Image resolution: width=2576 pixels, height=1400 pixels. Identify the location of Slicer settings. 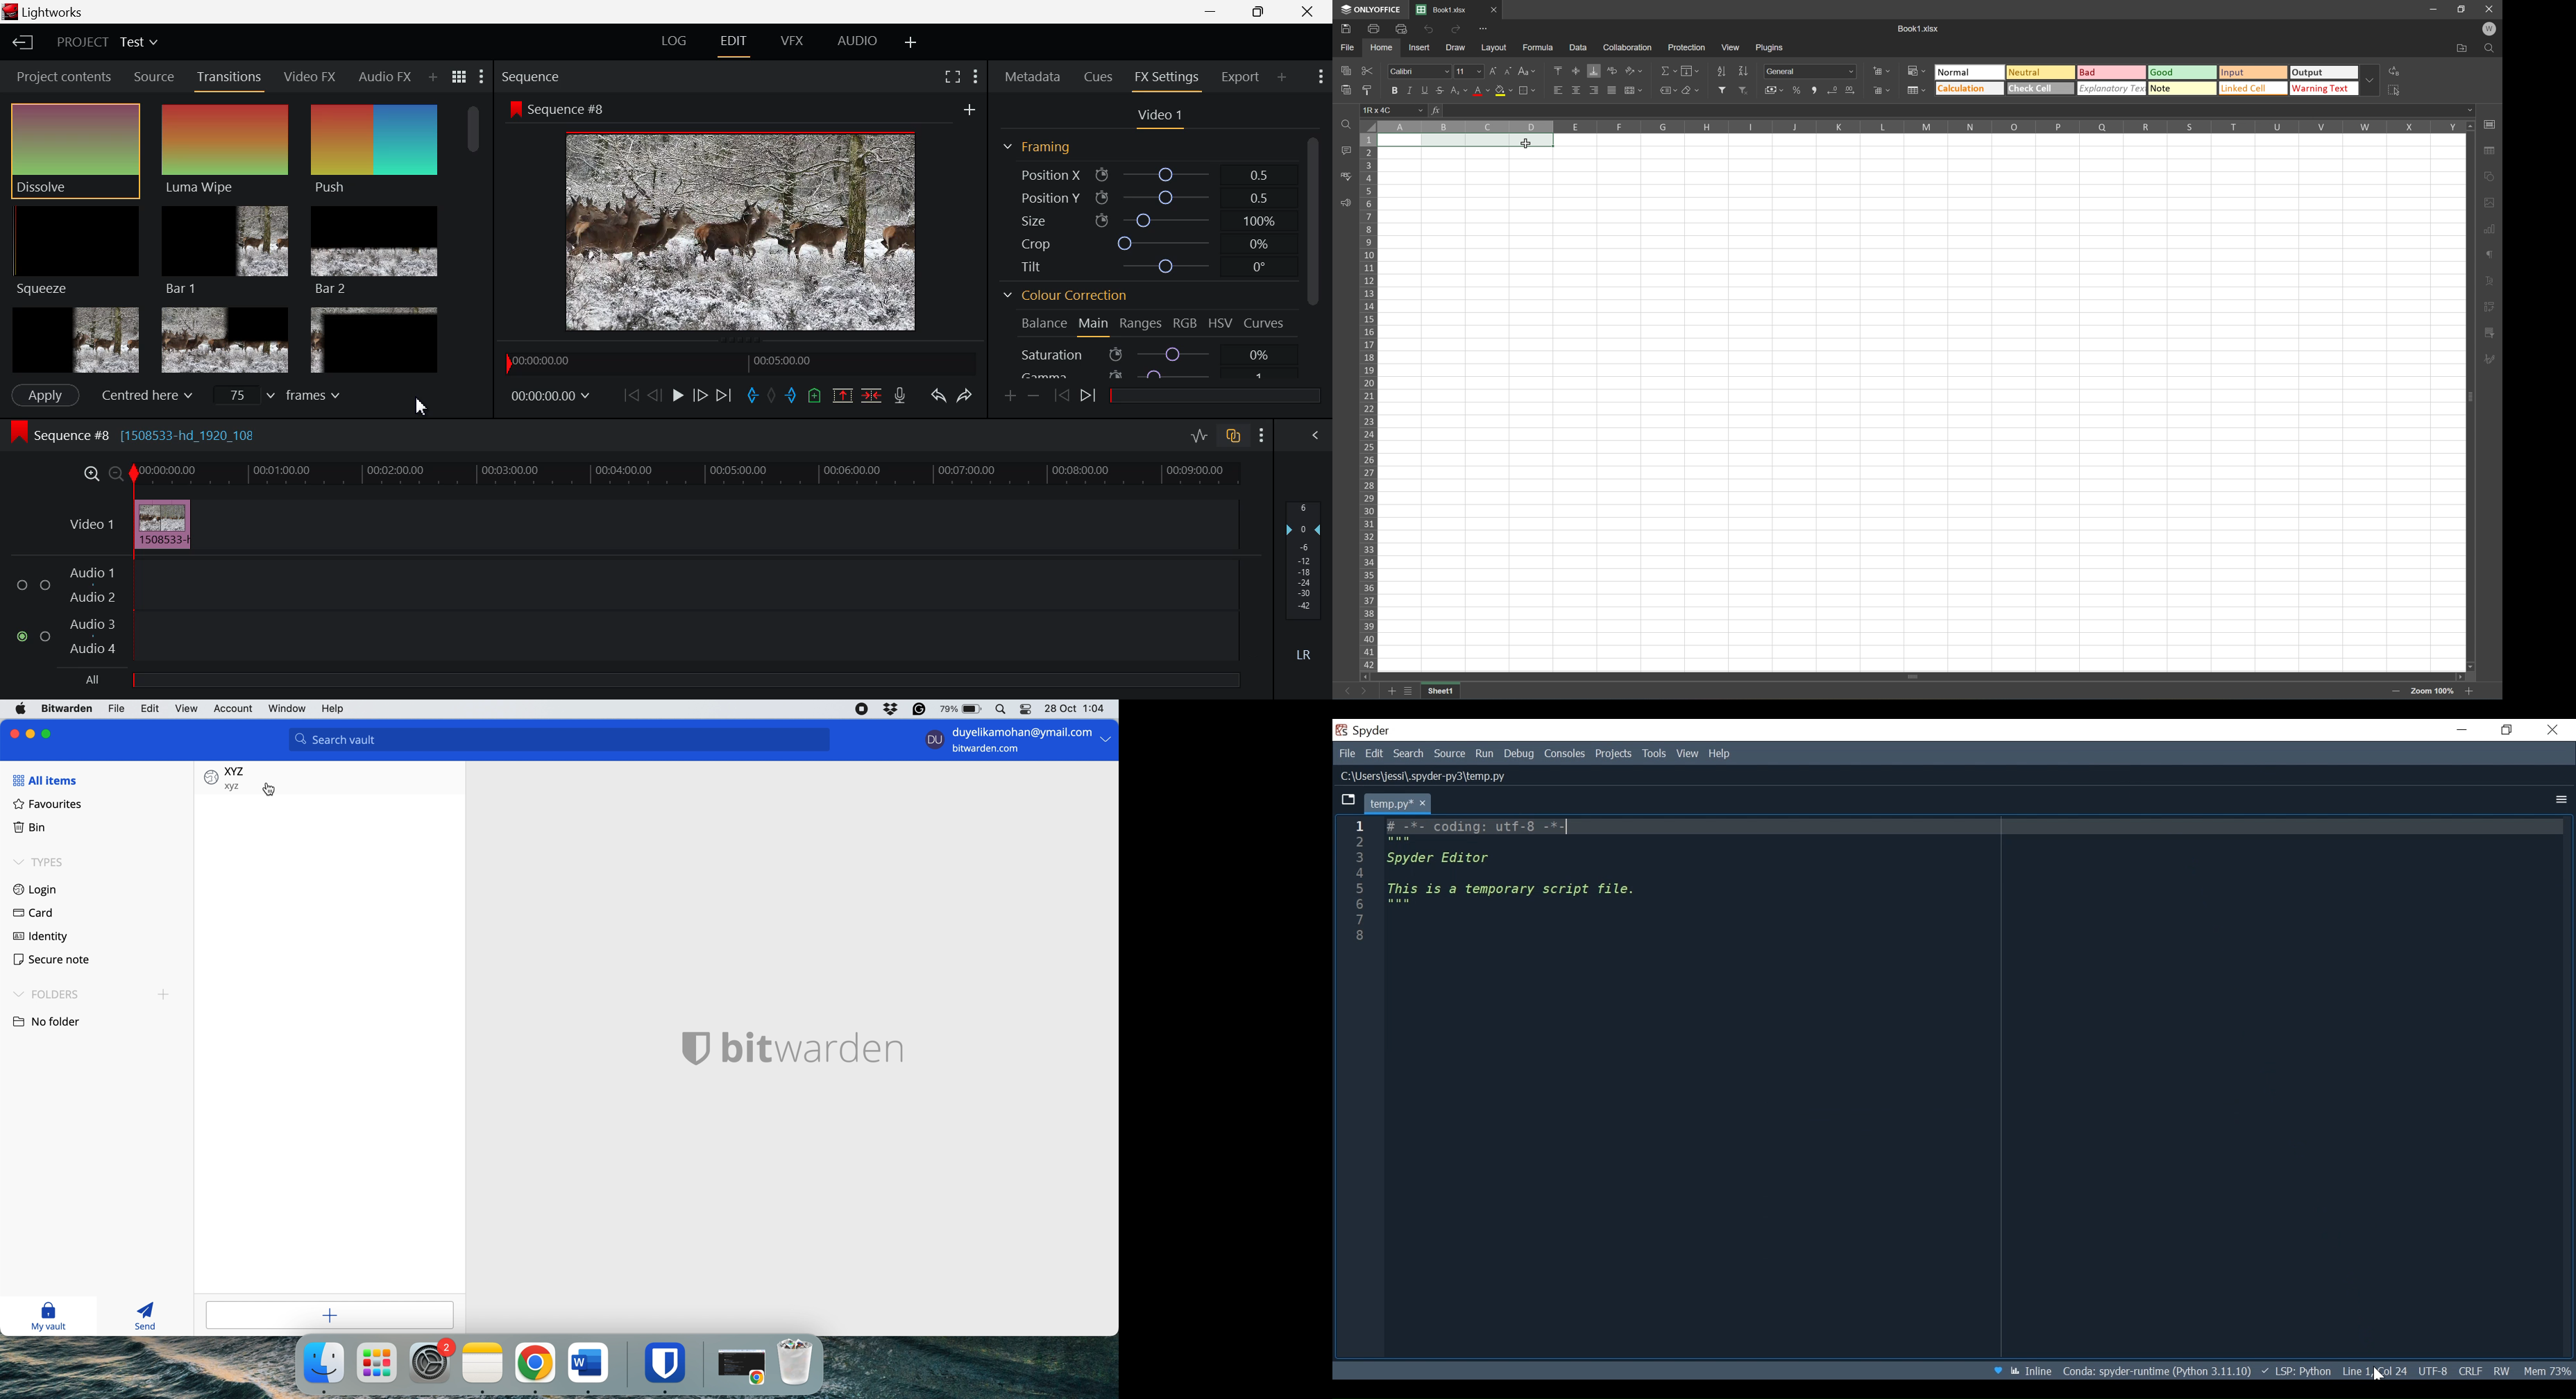
(2490, 308).